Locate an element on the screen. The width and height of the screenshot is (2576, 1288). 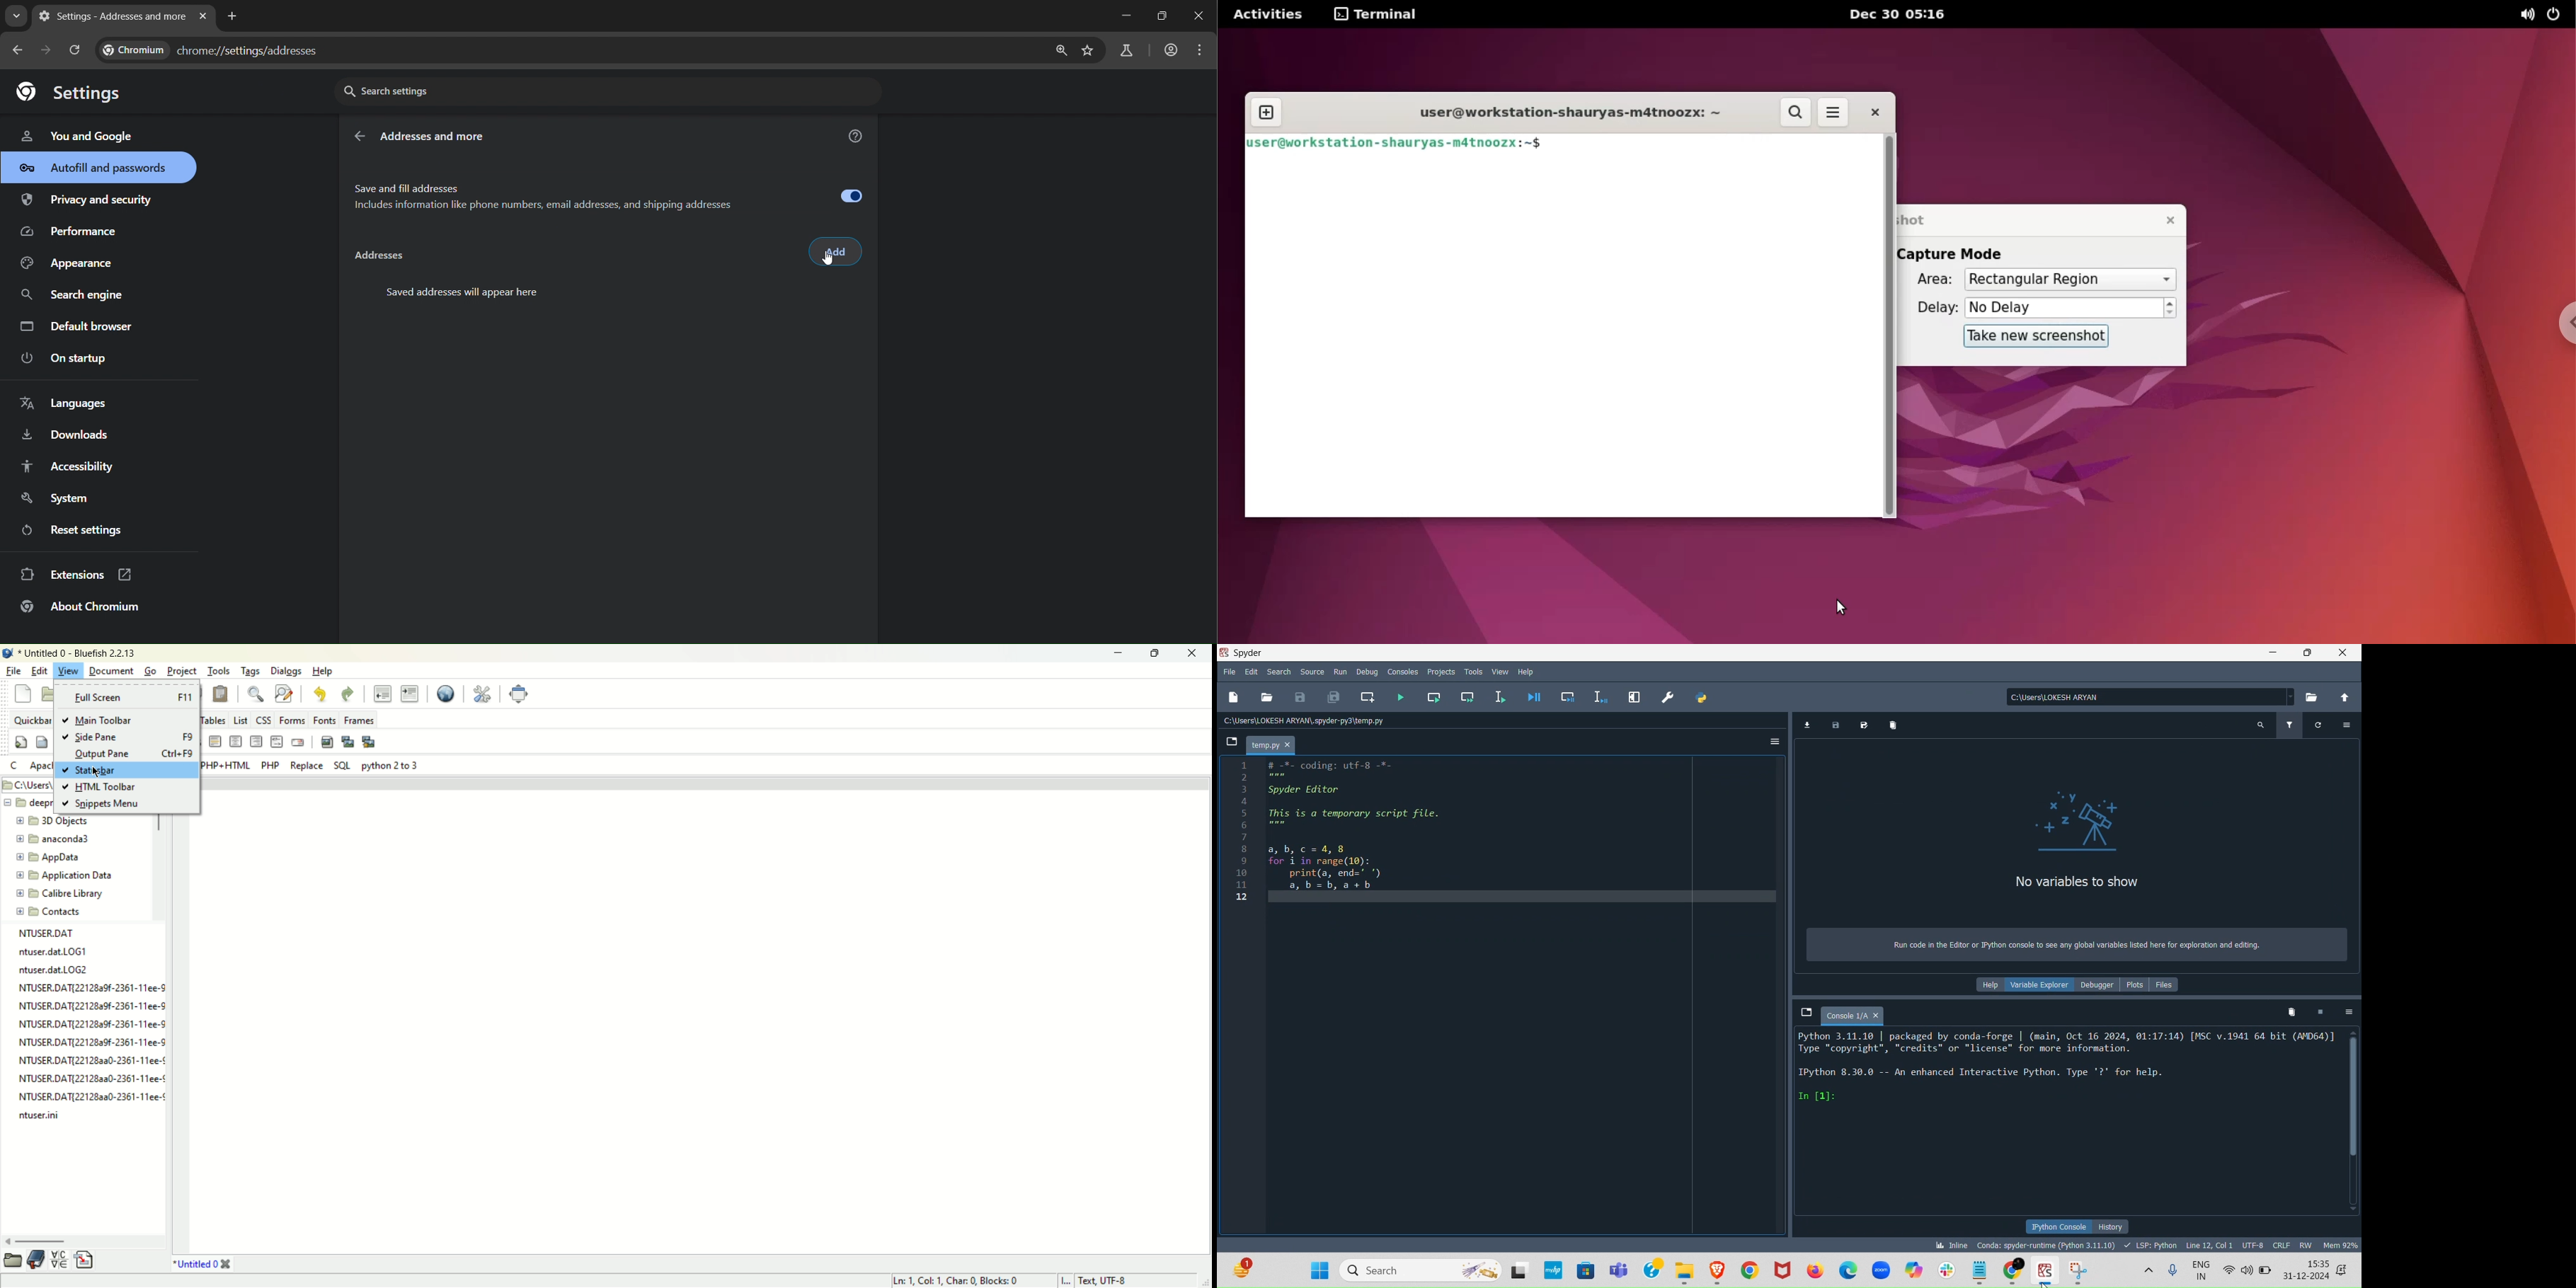
IPython console is located at coordinates (2058, 1227).